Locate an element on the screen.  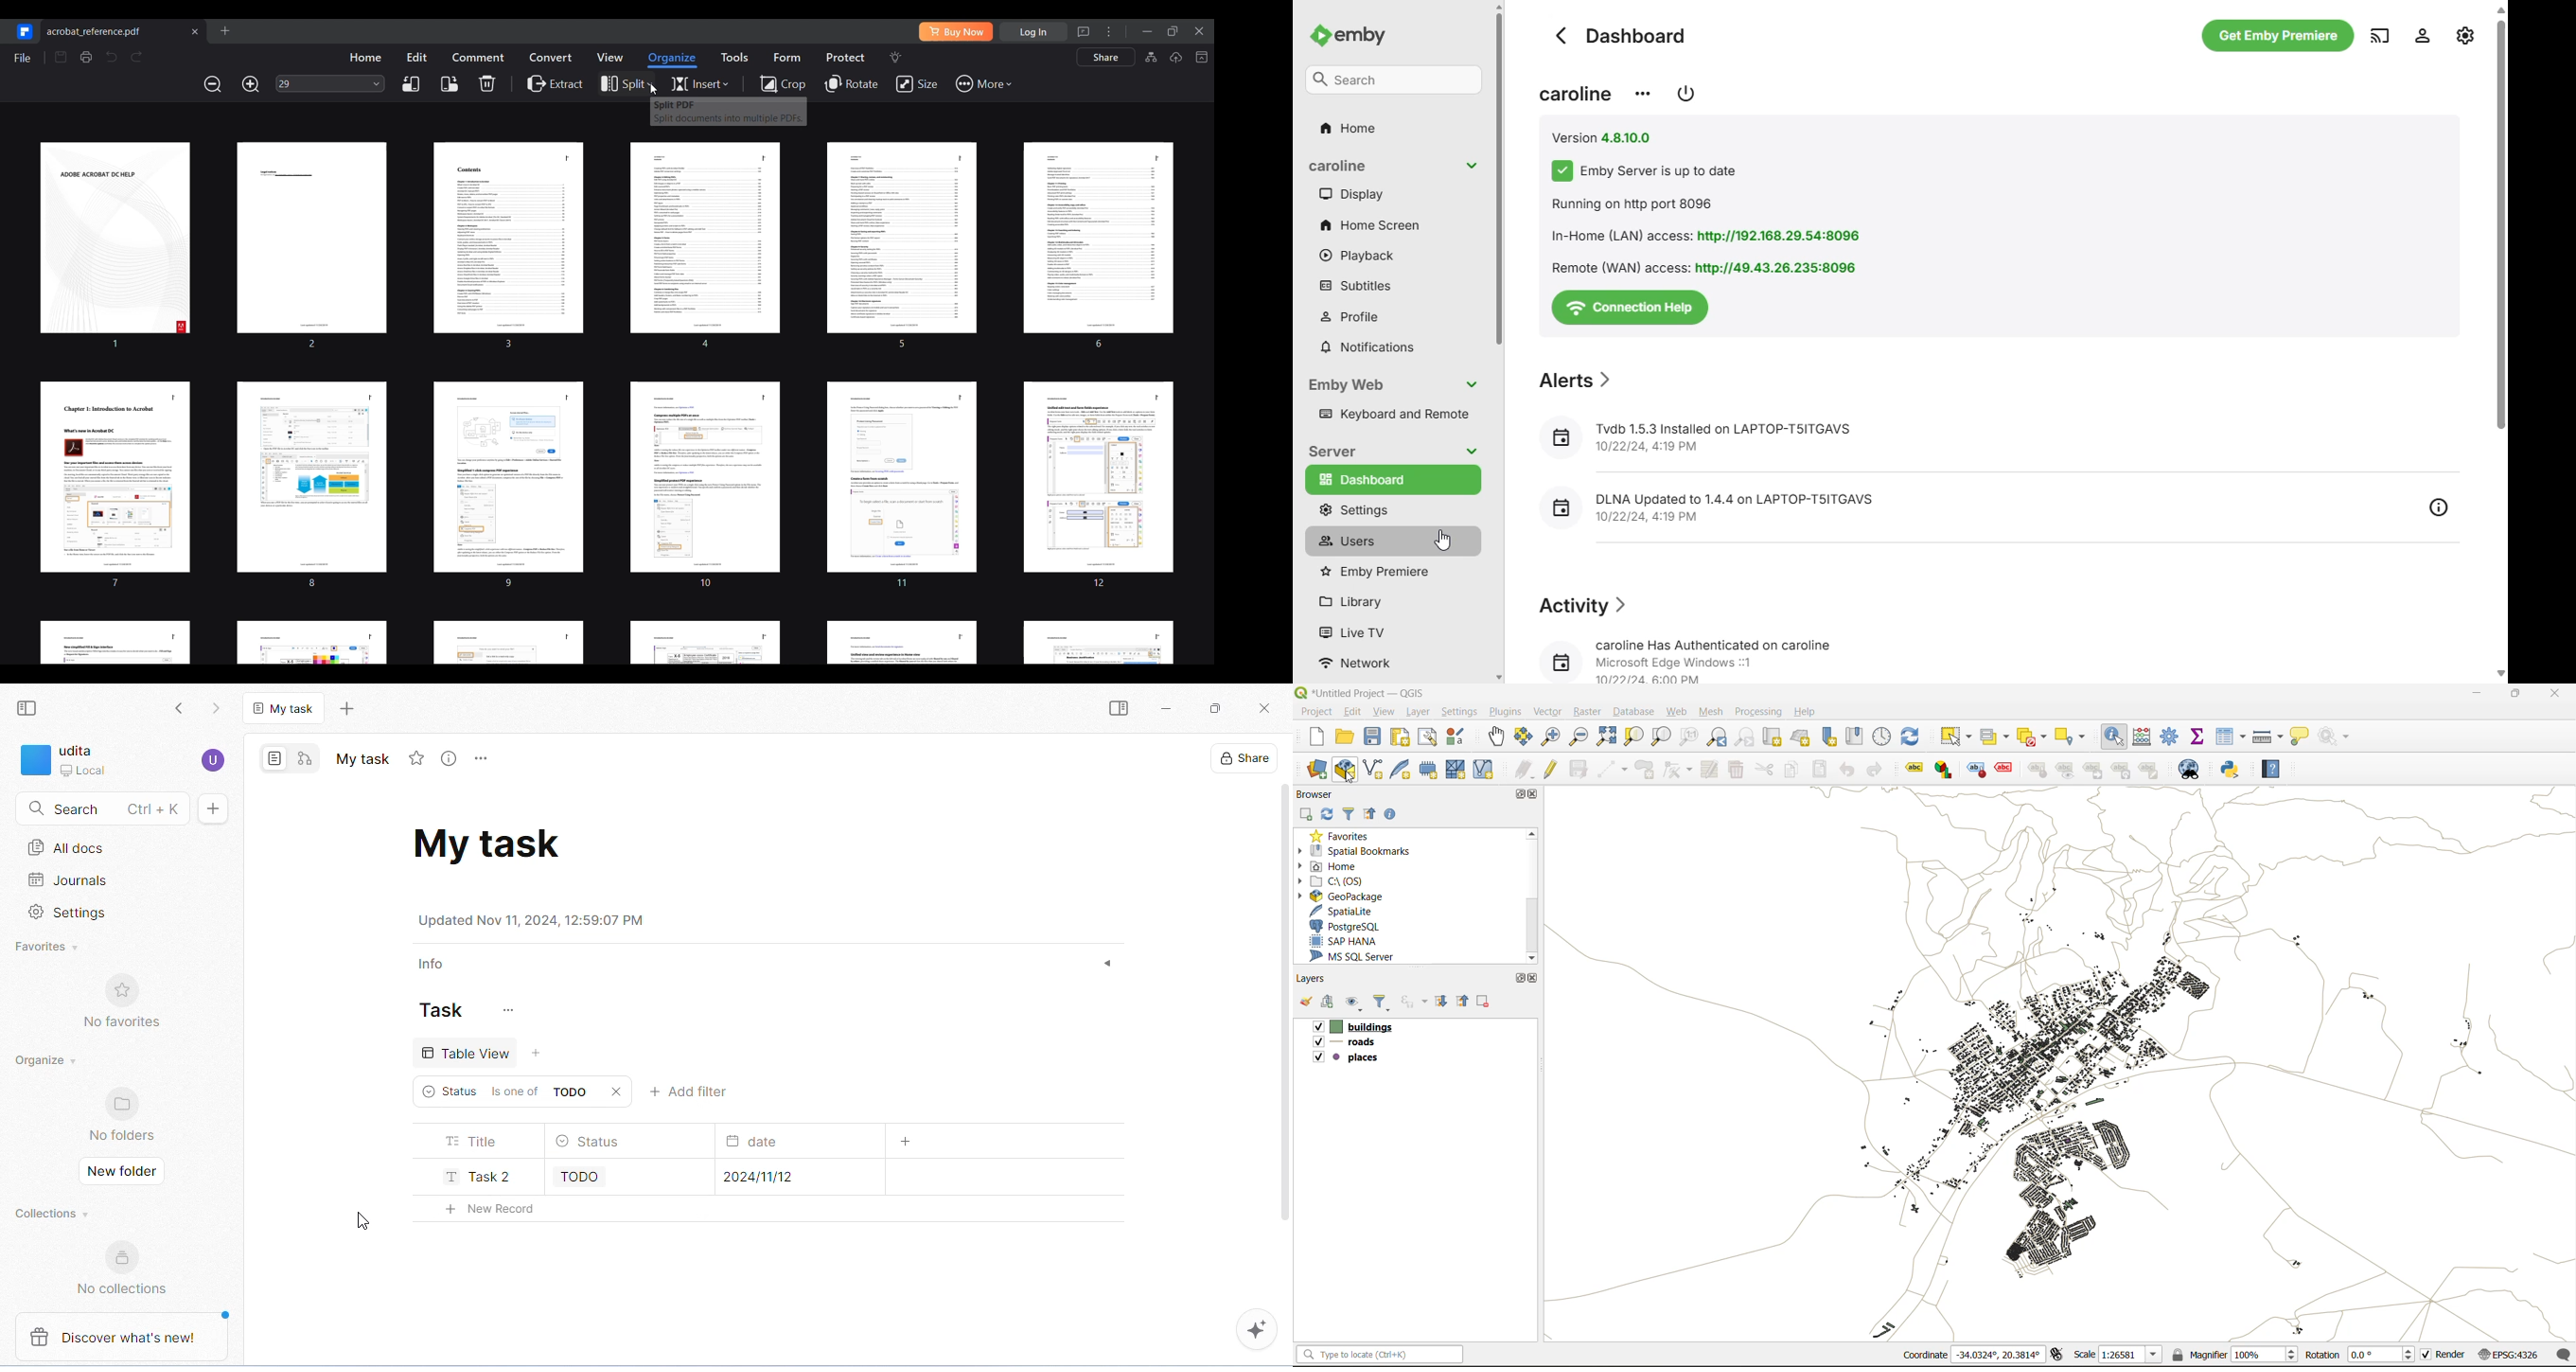
pan selection is located at coordinates (1524, 737).